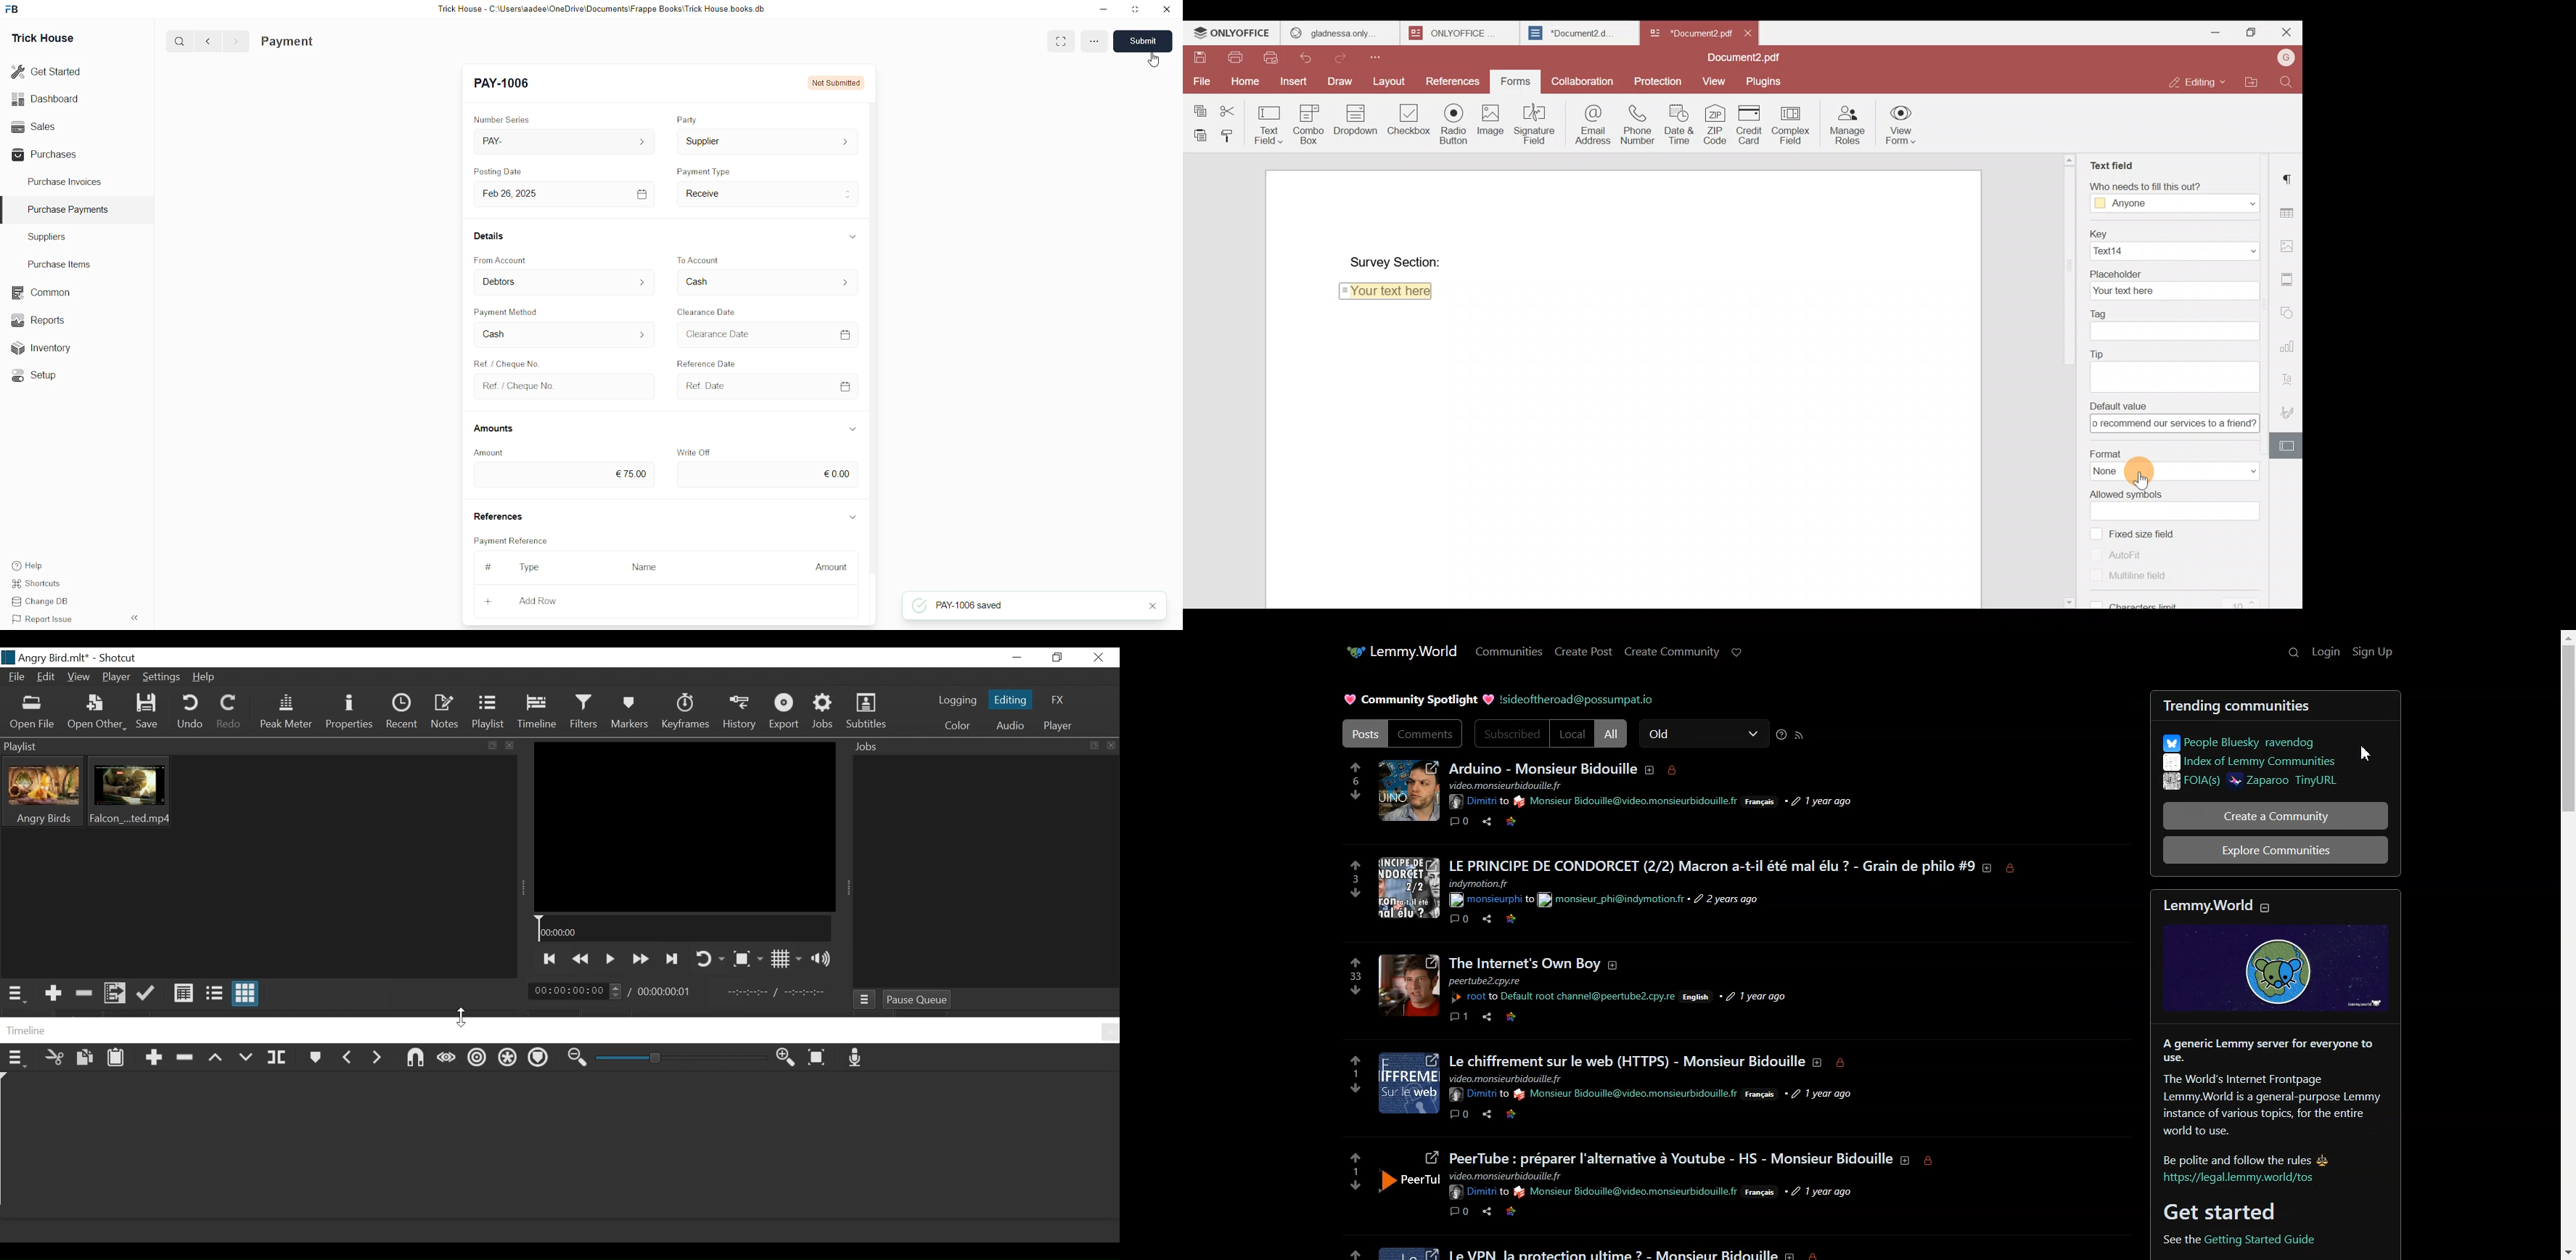  Describe the element at coordinates (785, 712) in the screenshot. I see `Export` at that location.